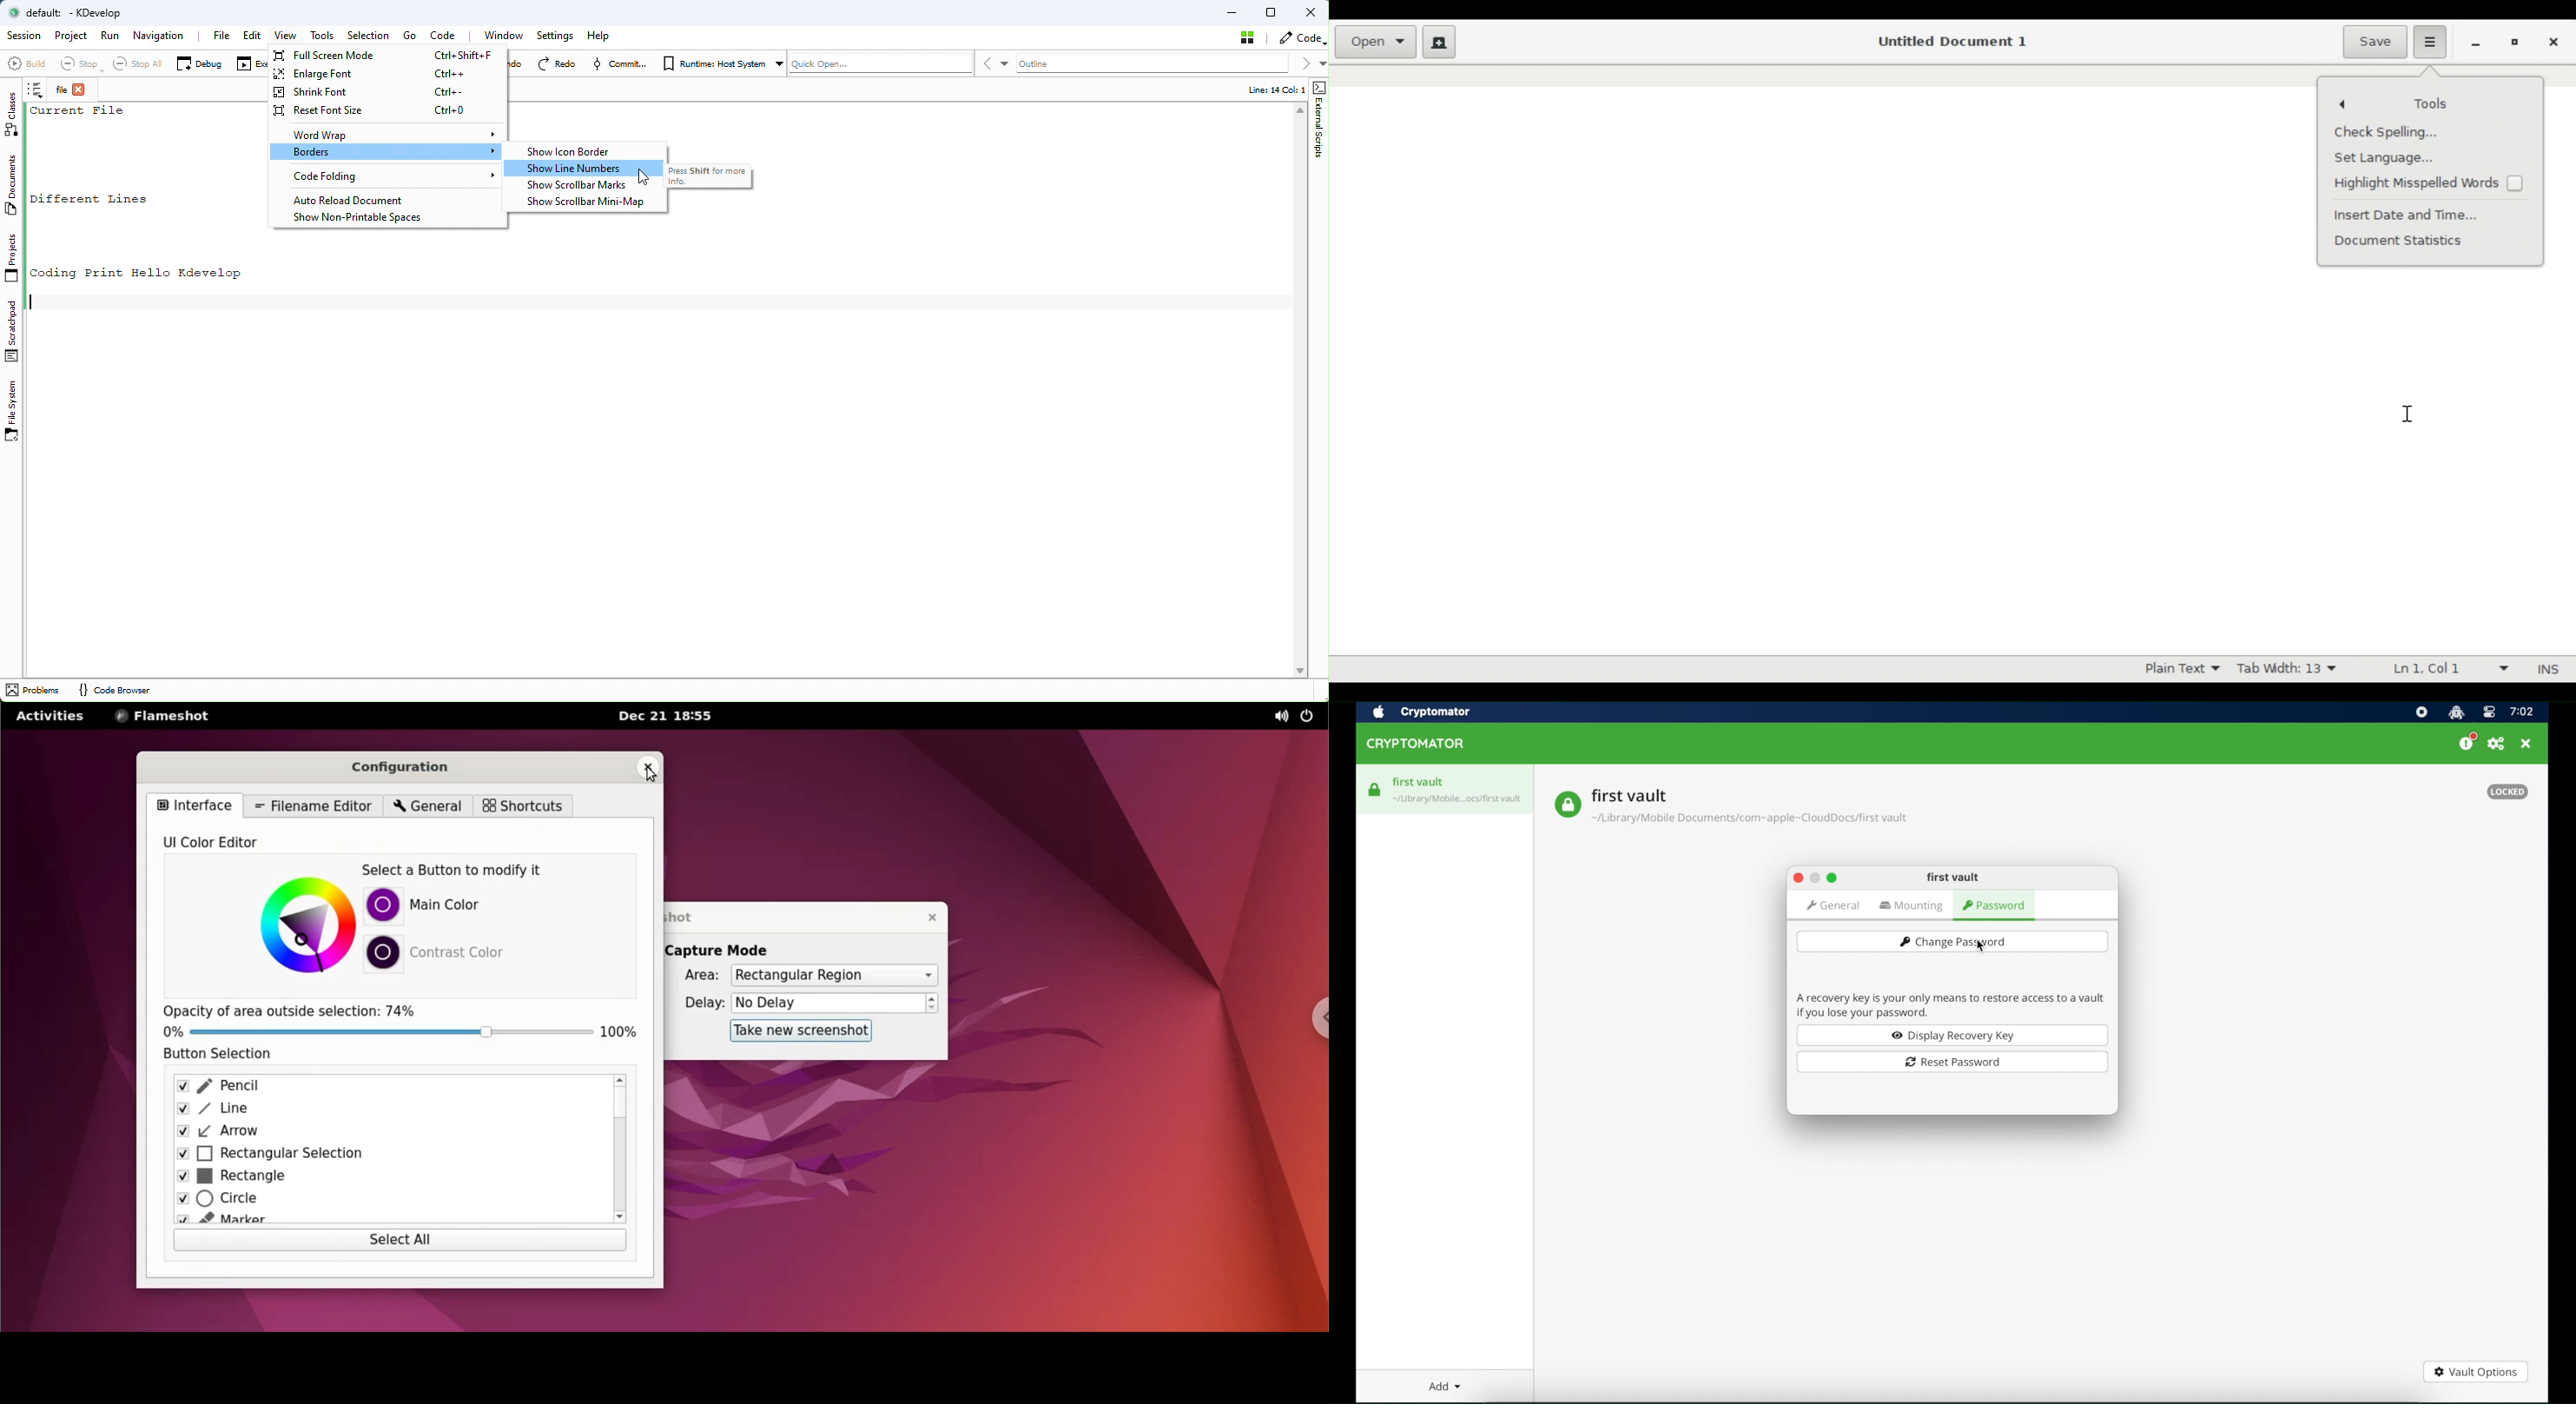 The width and height of the screenshot is (2576, 1428). What do you see at coordinates (880, 63) in the screenshot?
I see `Quick Open` at bounding box center [880, 63].